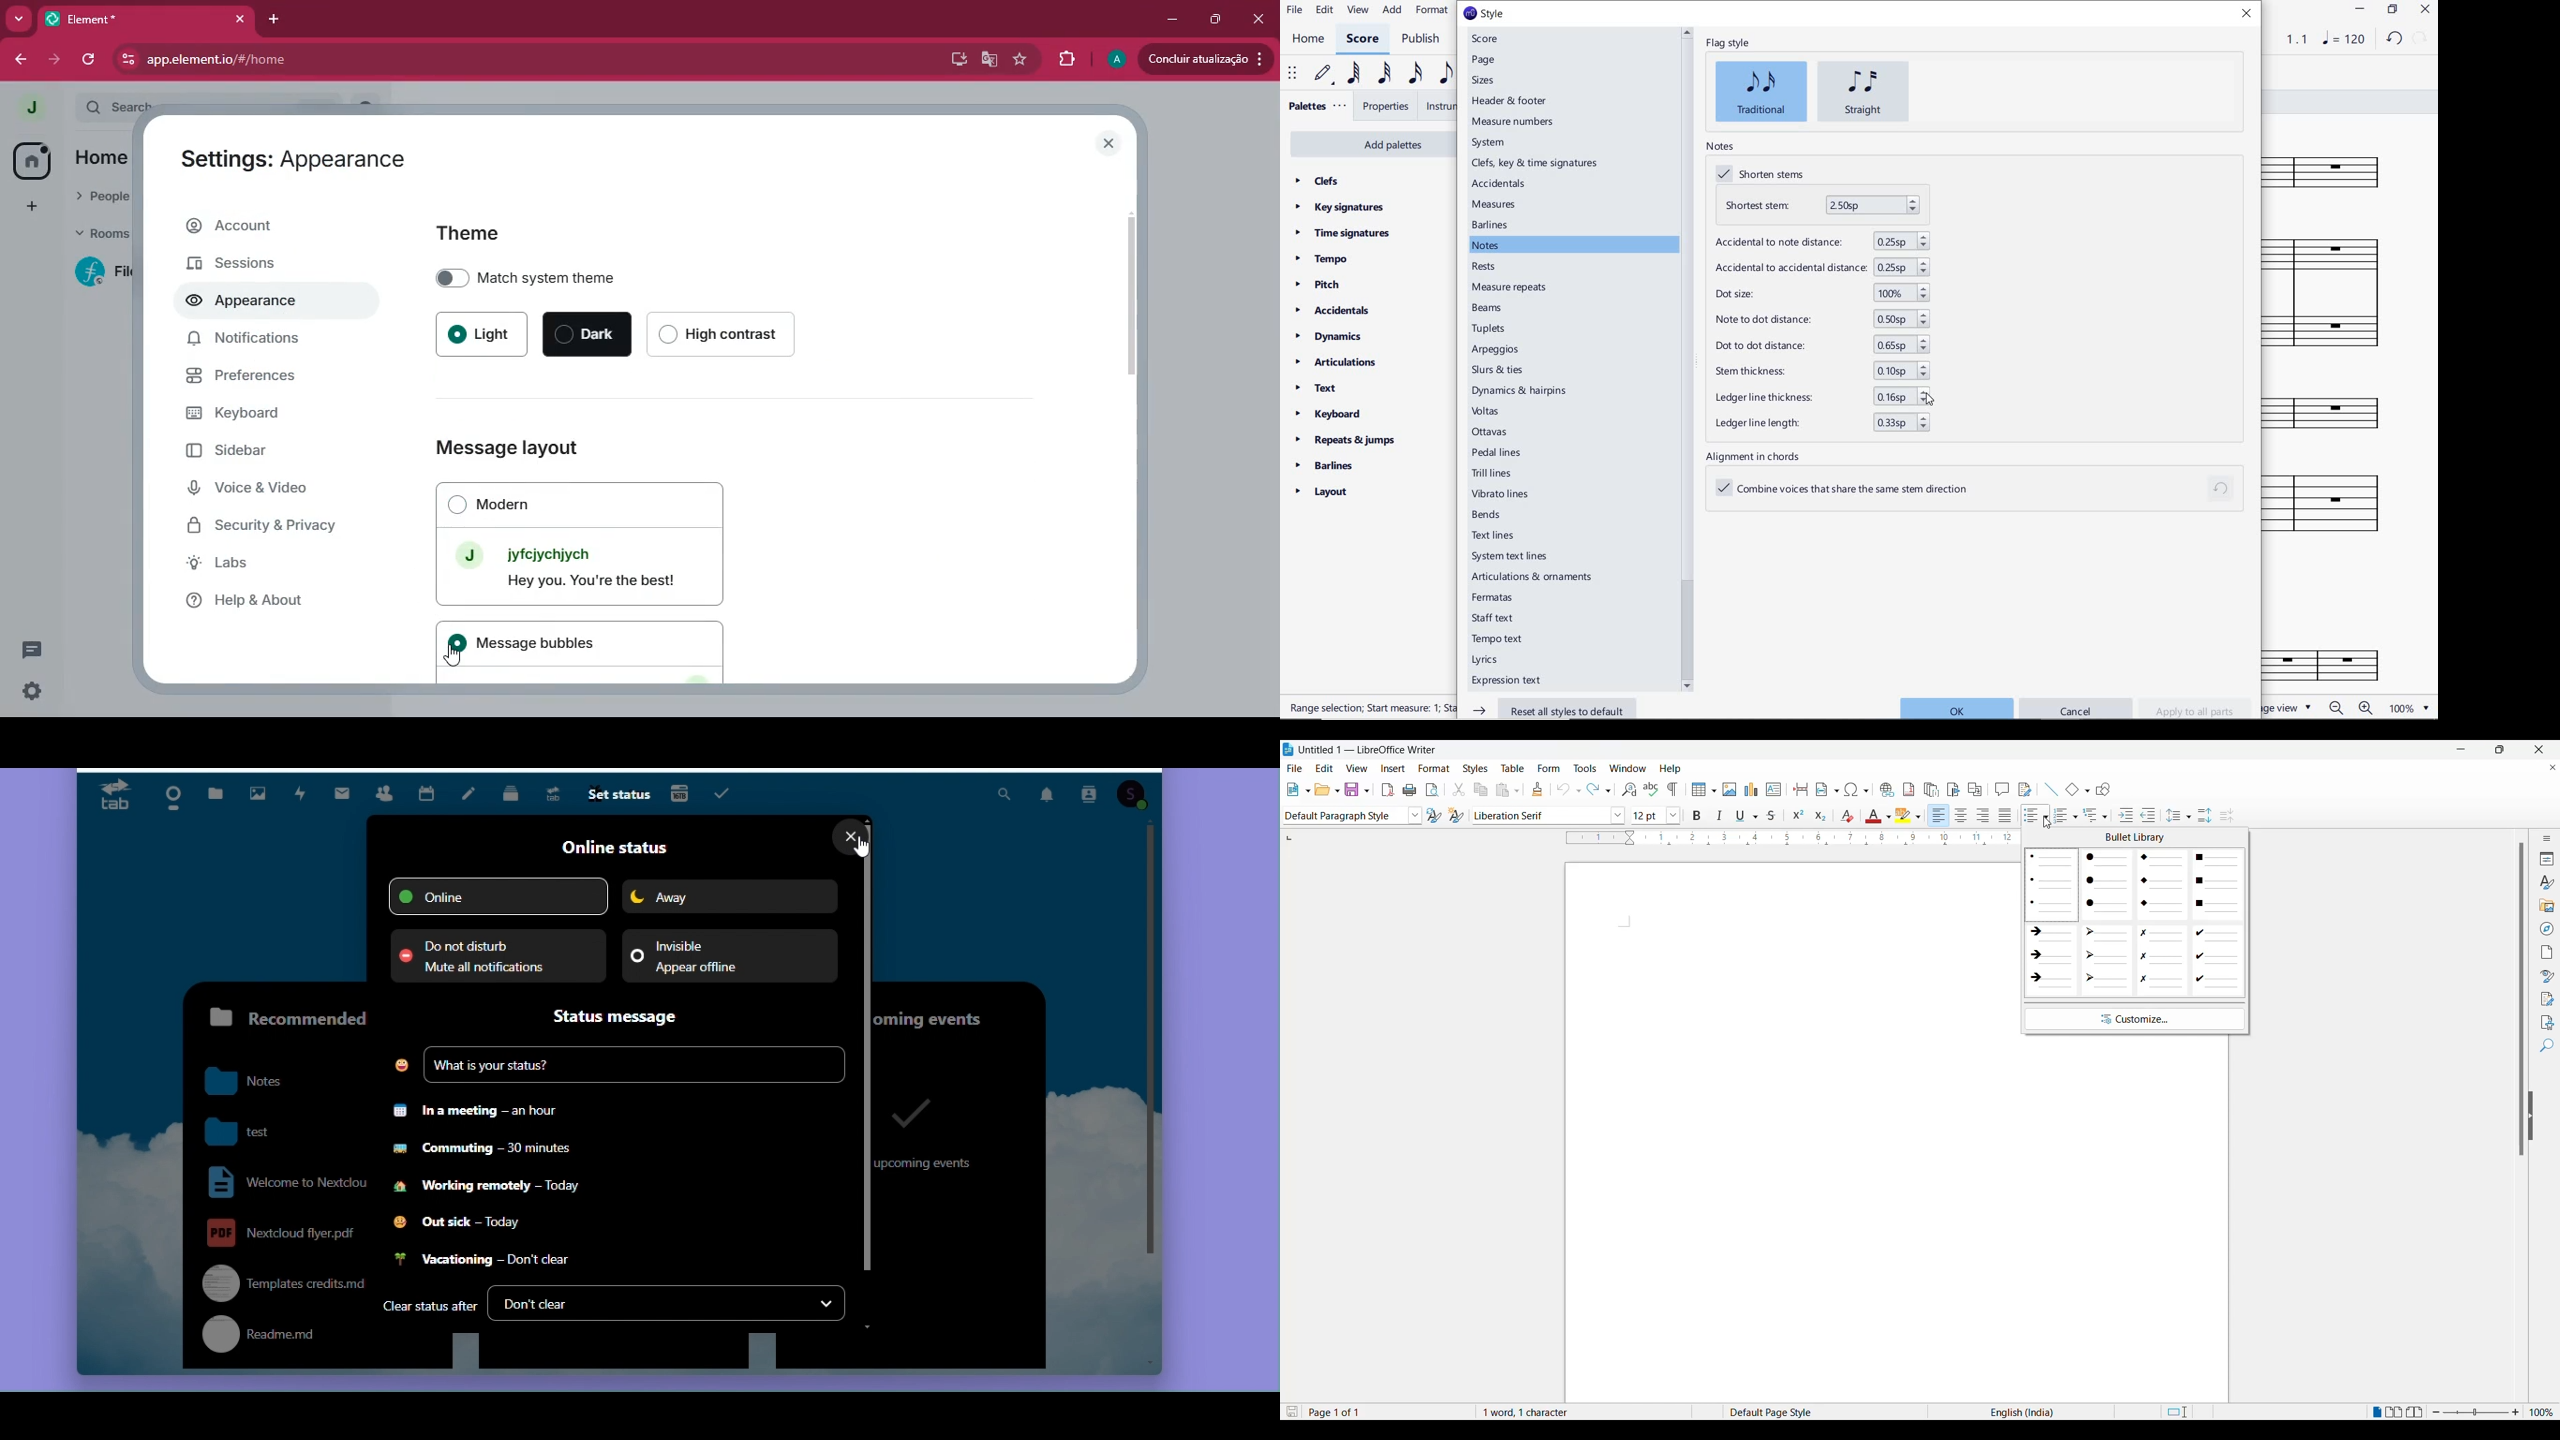 The image size is (2576, 1456). I want to click on welcome to nextcloud, so click(283, 1183).